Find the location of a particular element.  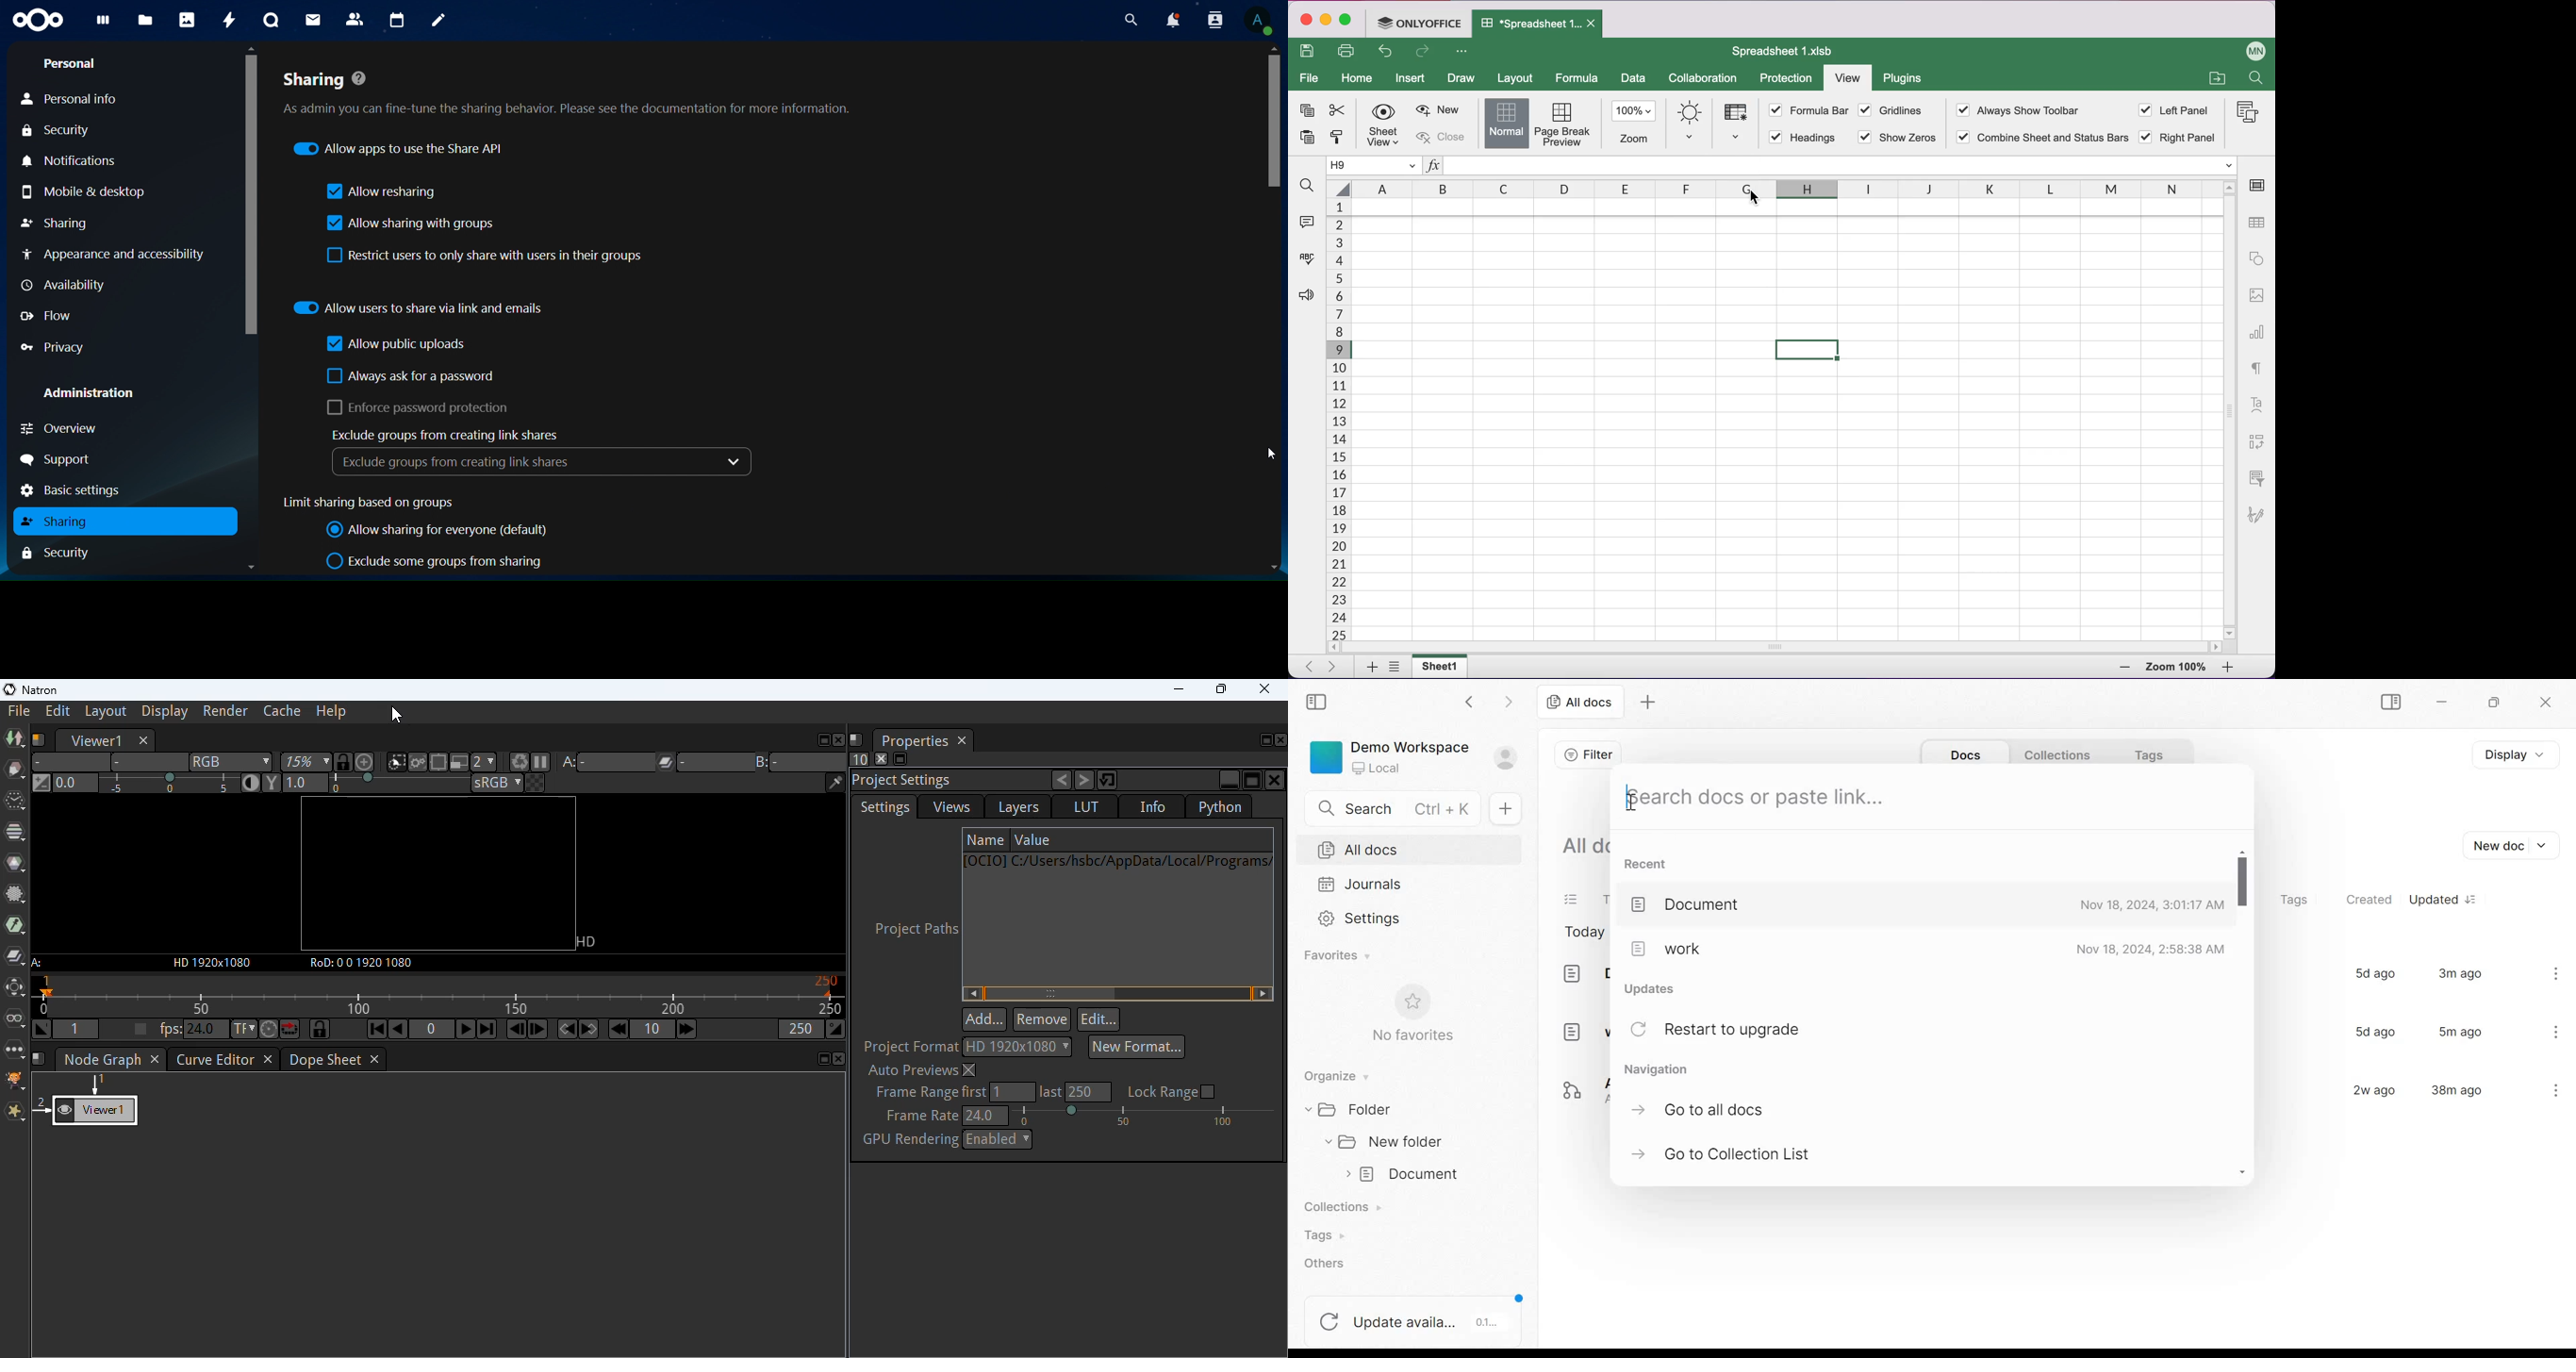

zoom is located at coordinates (2176, 667).